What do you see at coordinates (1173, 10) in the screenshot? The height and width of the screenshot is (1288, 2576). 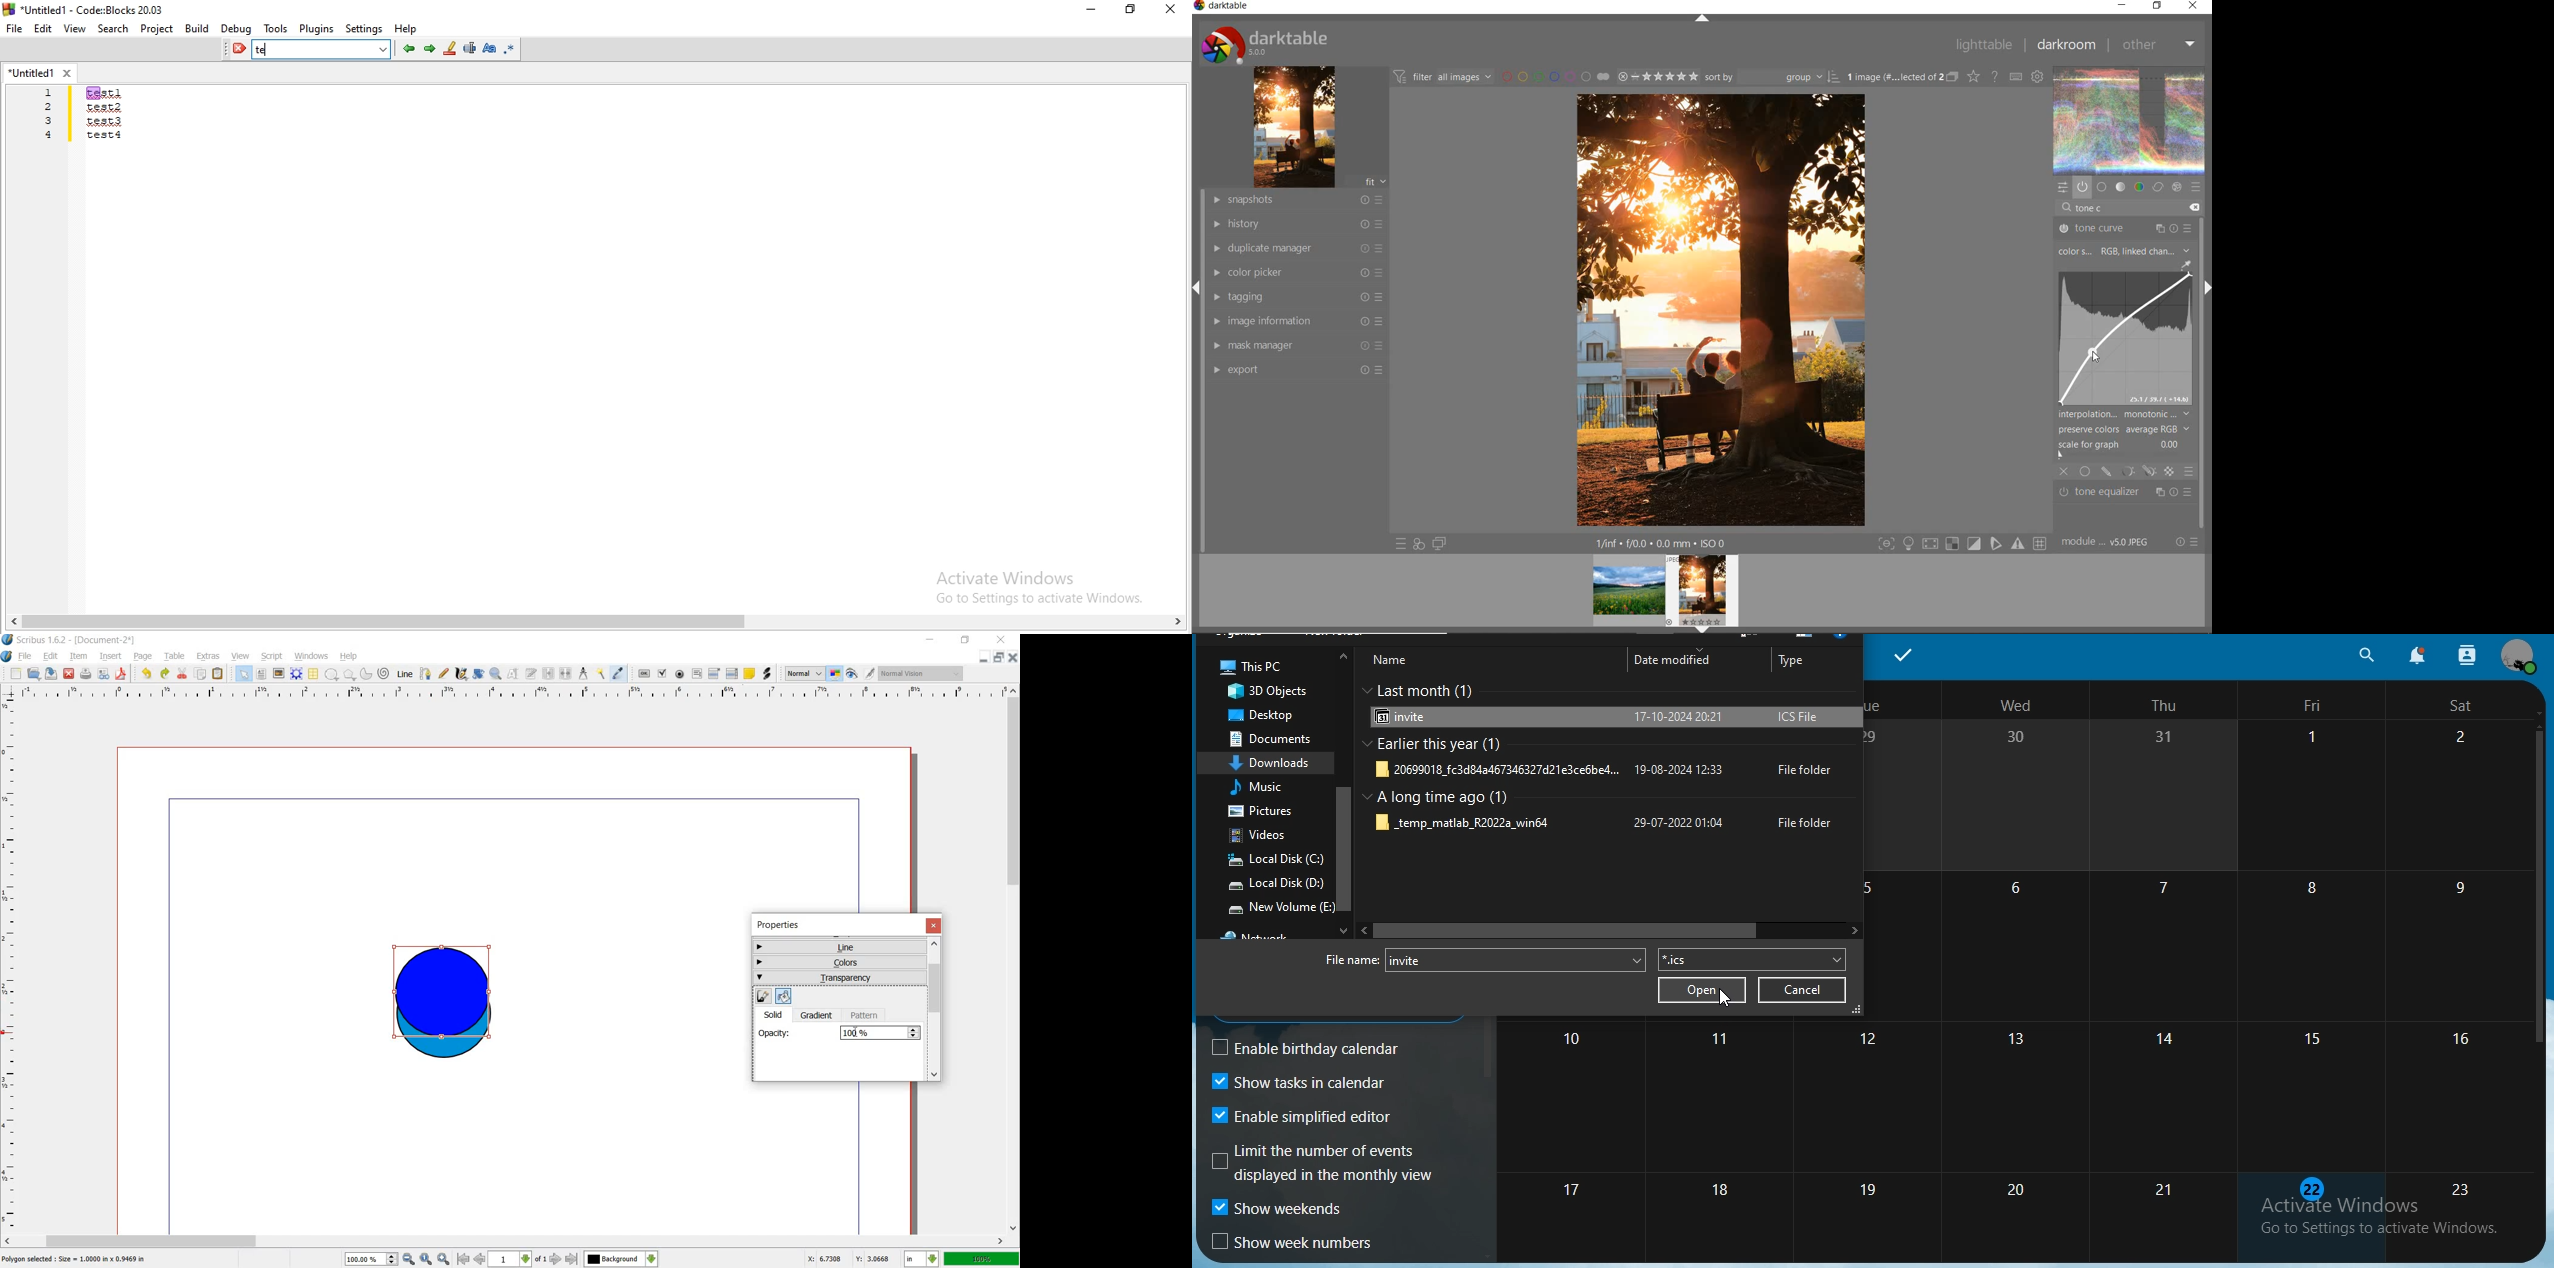 I see `Close` at bounding box center [1173, 10].